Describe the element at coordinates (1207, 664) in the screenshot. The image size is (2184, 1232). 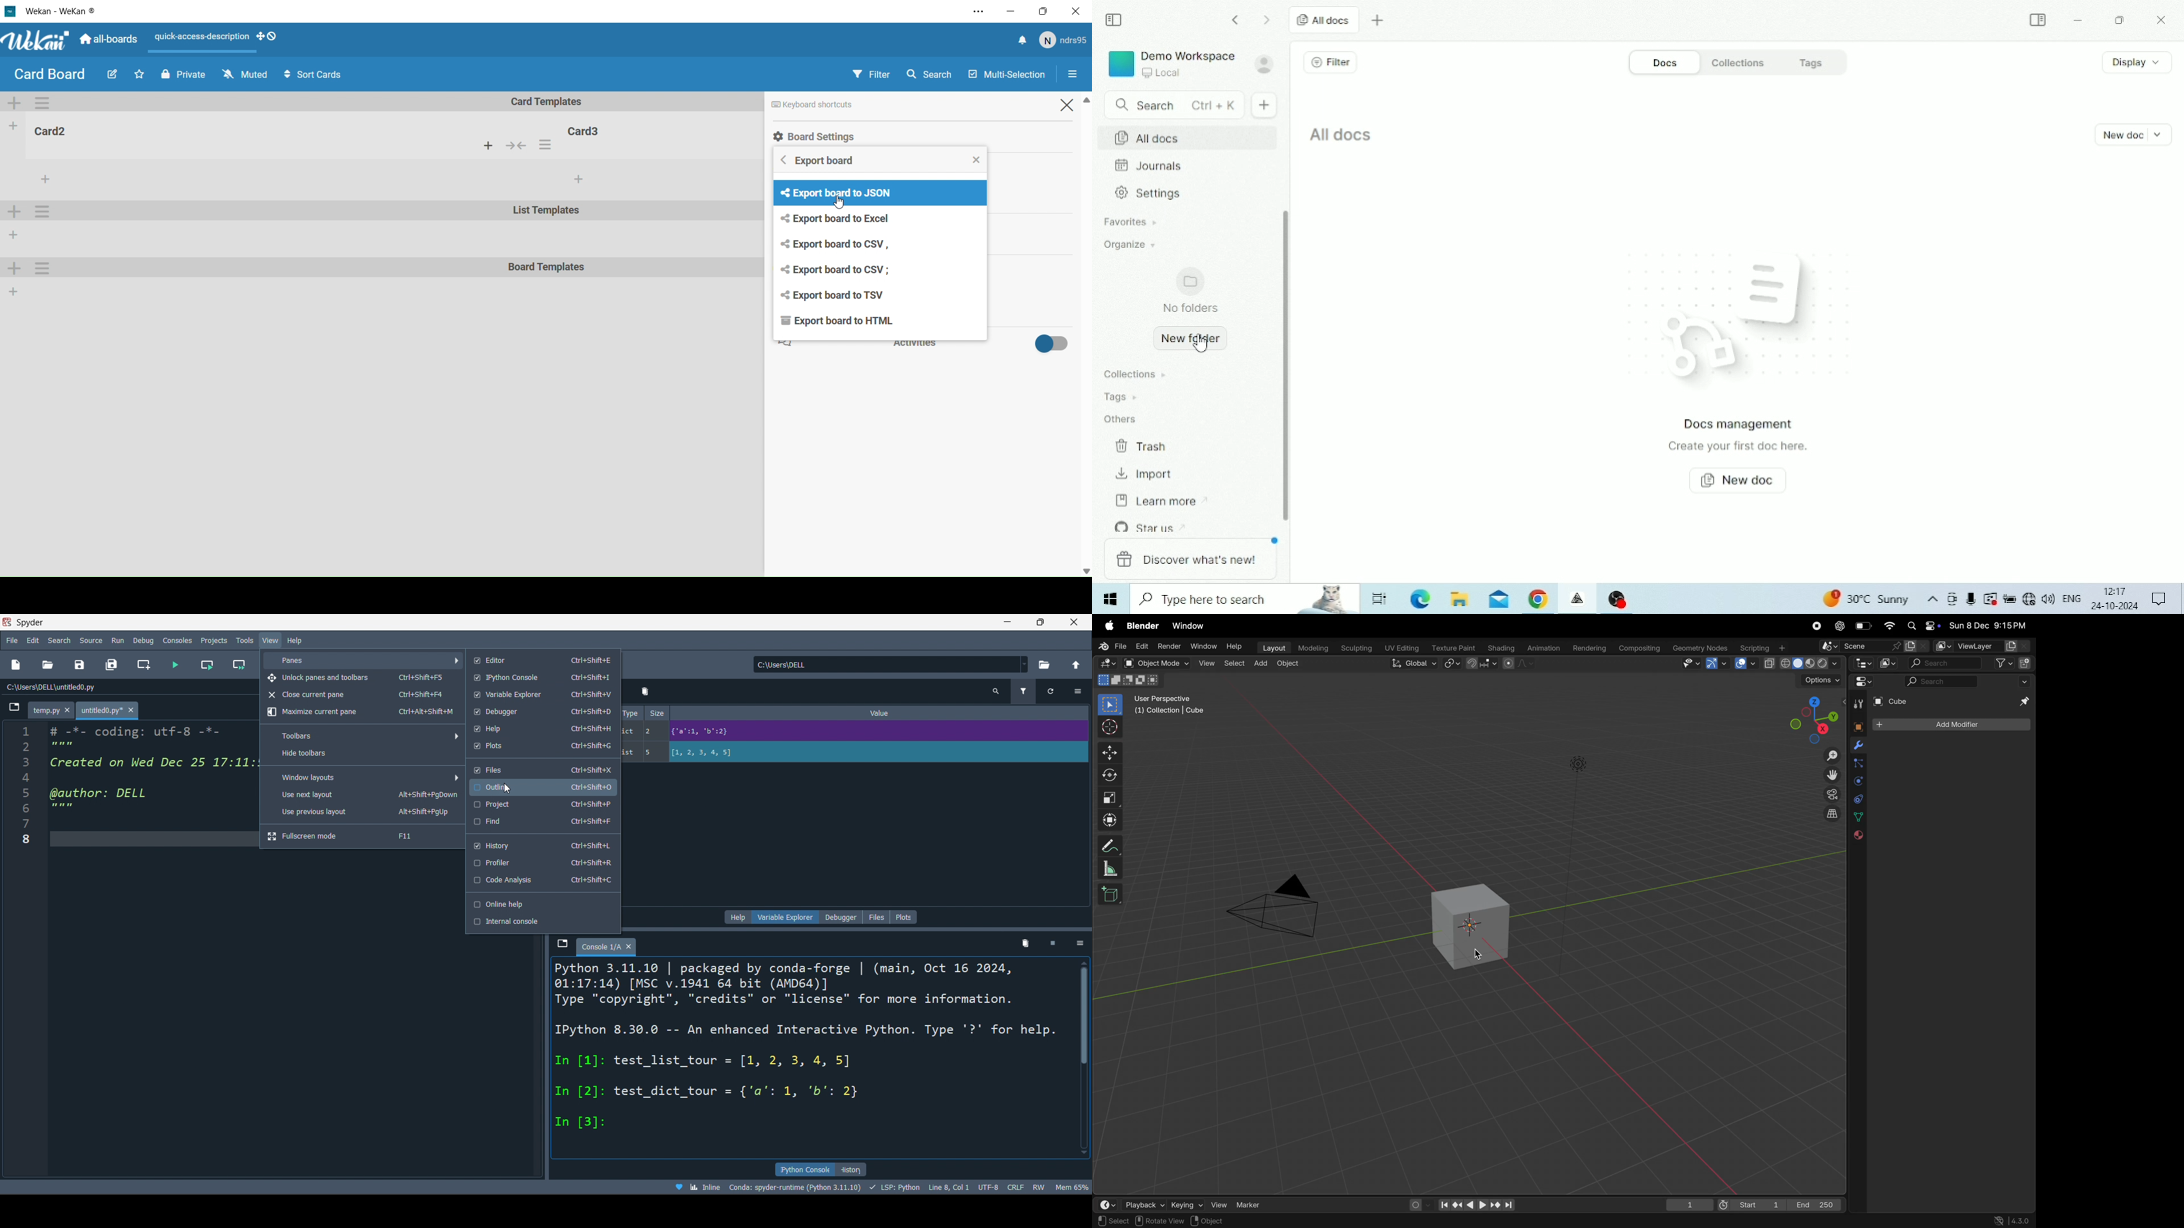
I see `view` at that location.